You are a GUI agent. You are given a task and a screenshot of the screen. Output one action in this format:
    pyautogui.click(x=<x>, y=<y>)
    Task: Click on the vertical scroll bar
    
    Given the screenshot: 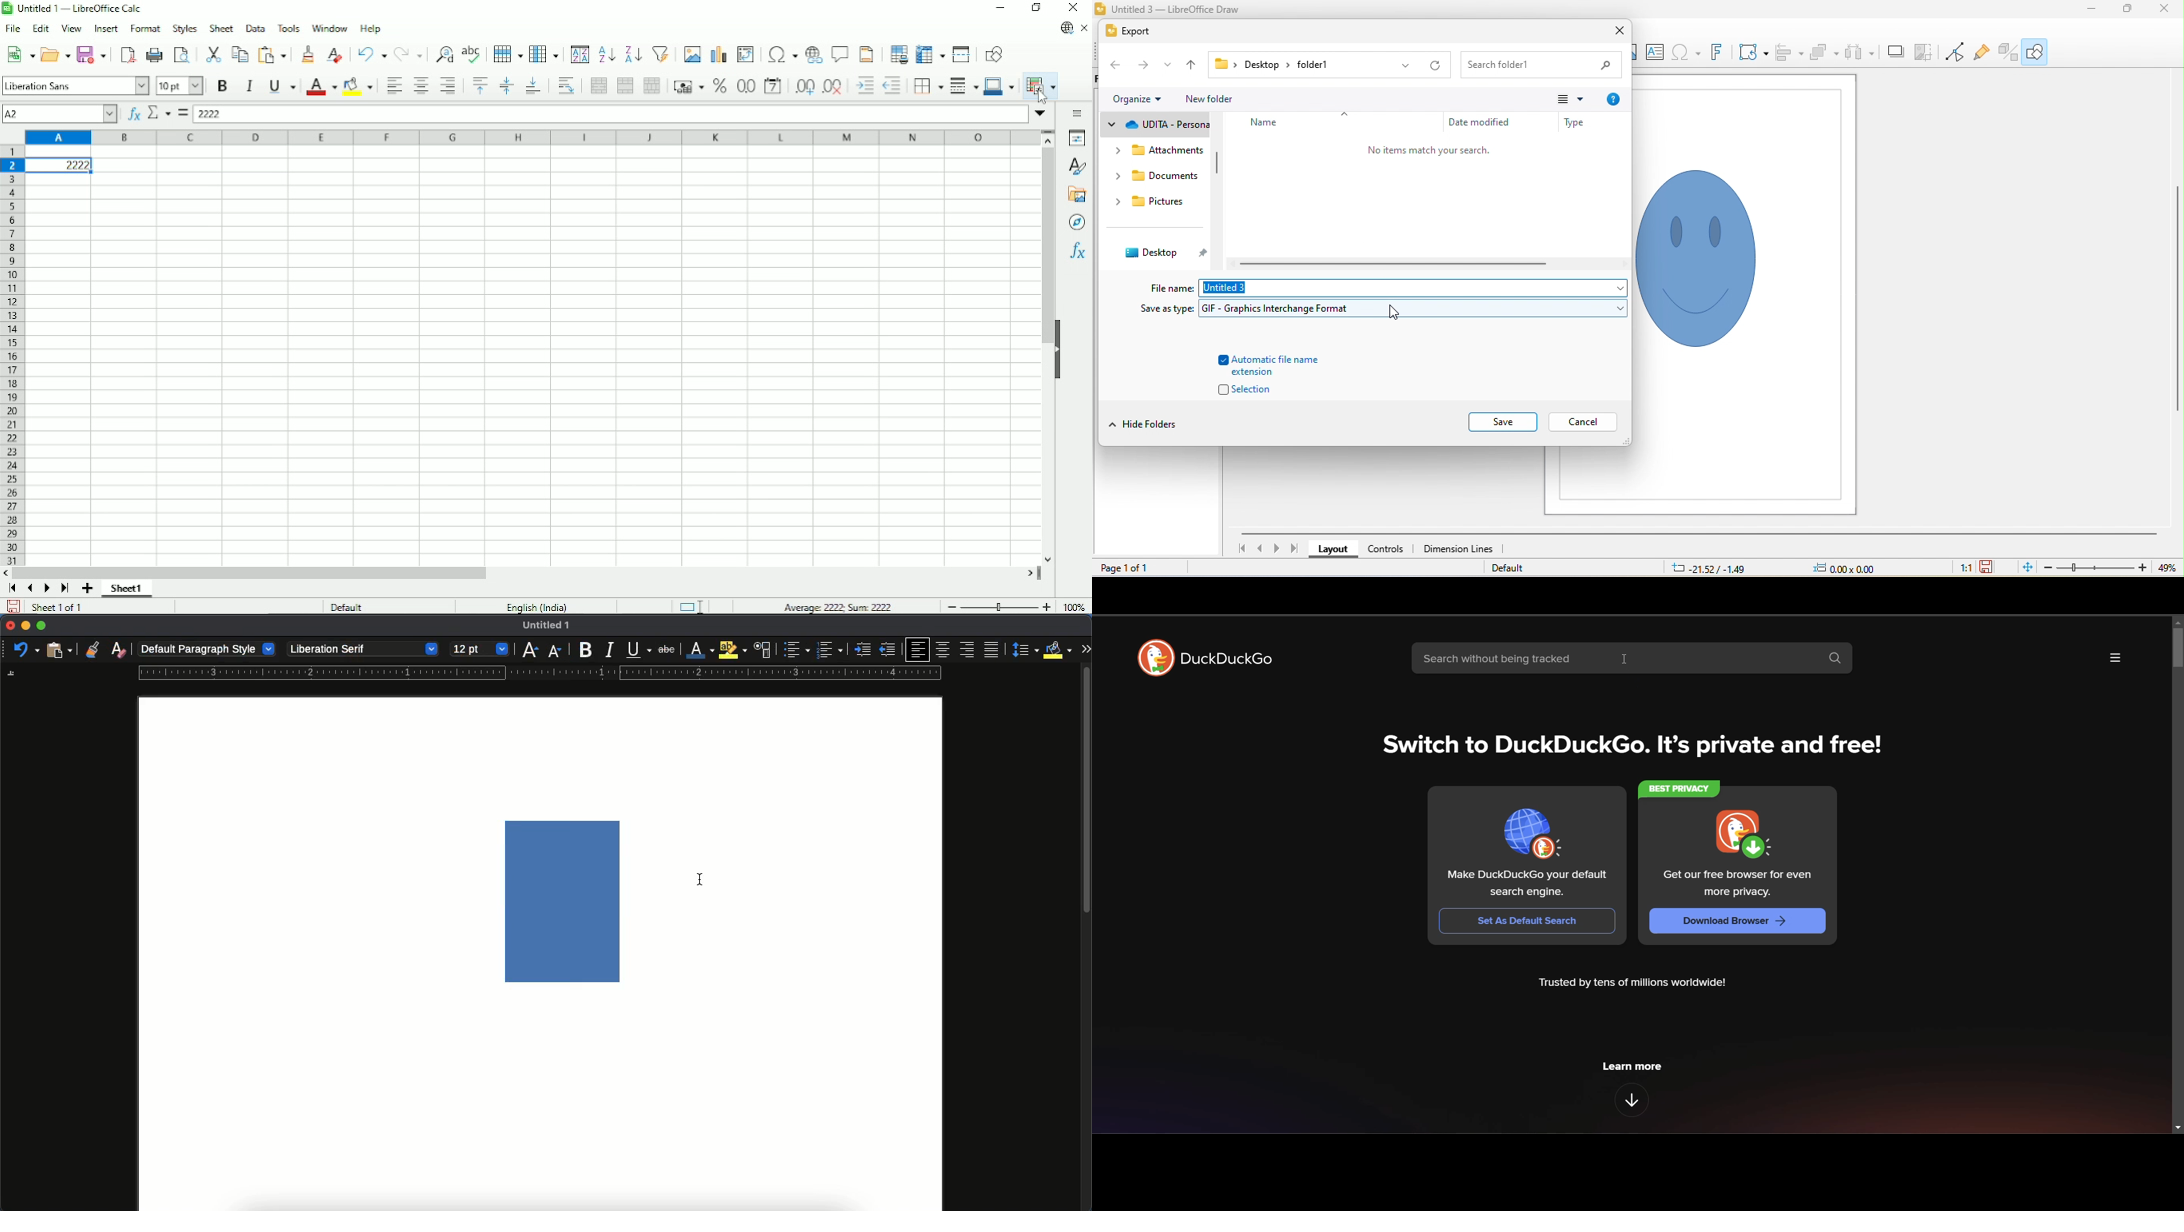 What is the action you would take?
    pyautogui.click(x=1216, y=173)
    